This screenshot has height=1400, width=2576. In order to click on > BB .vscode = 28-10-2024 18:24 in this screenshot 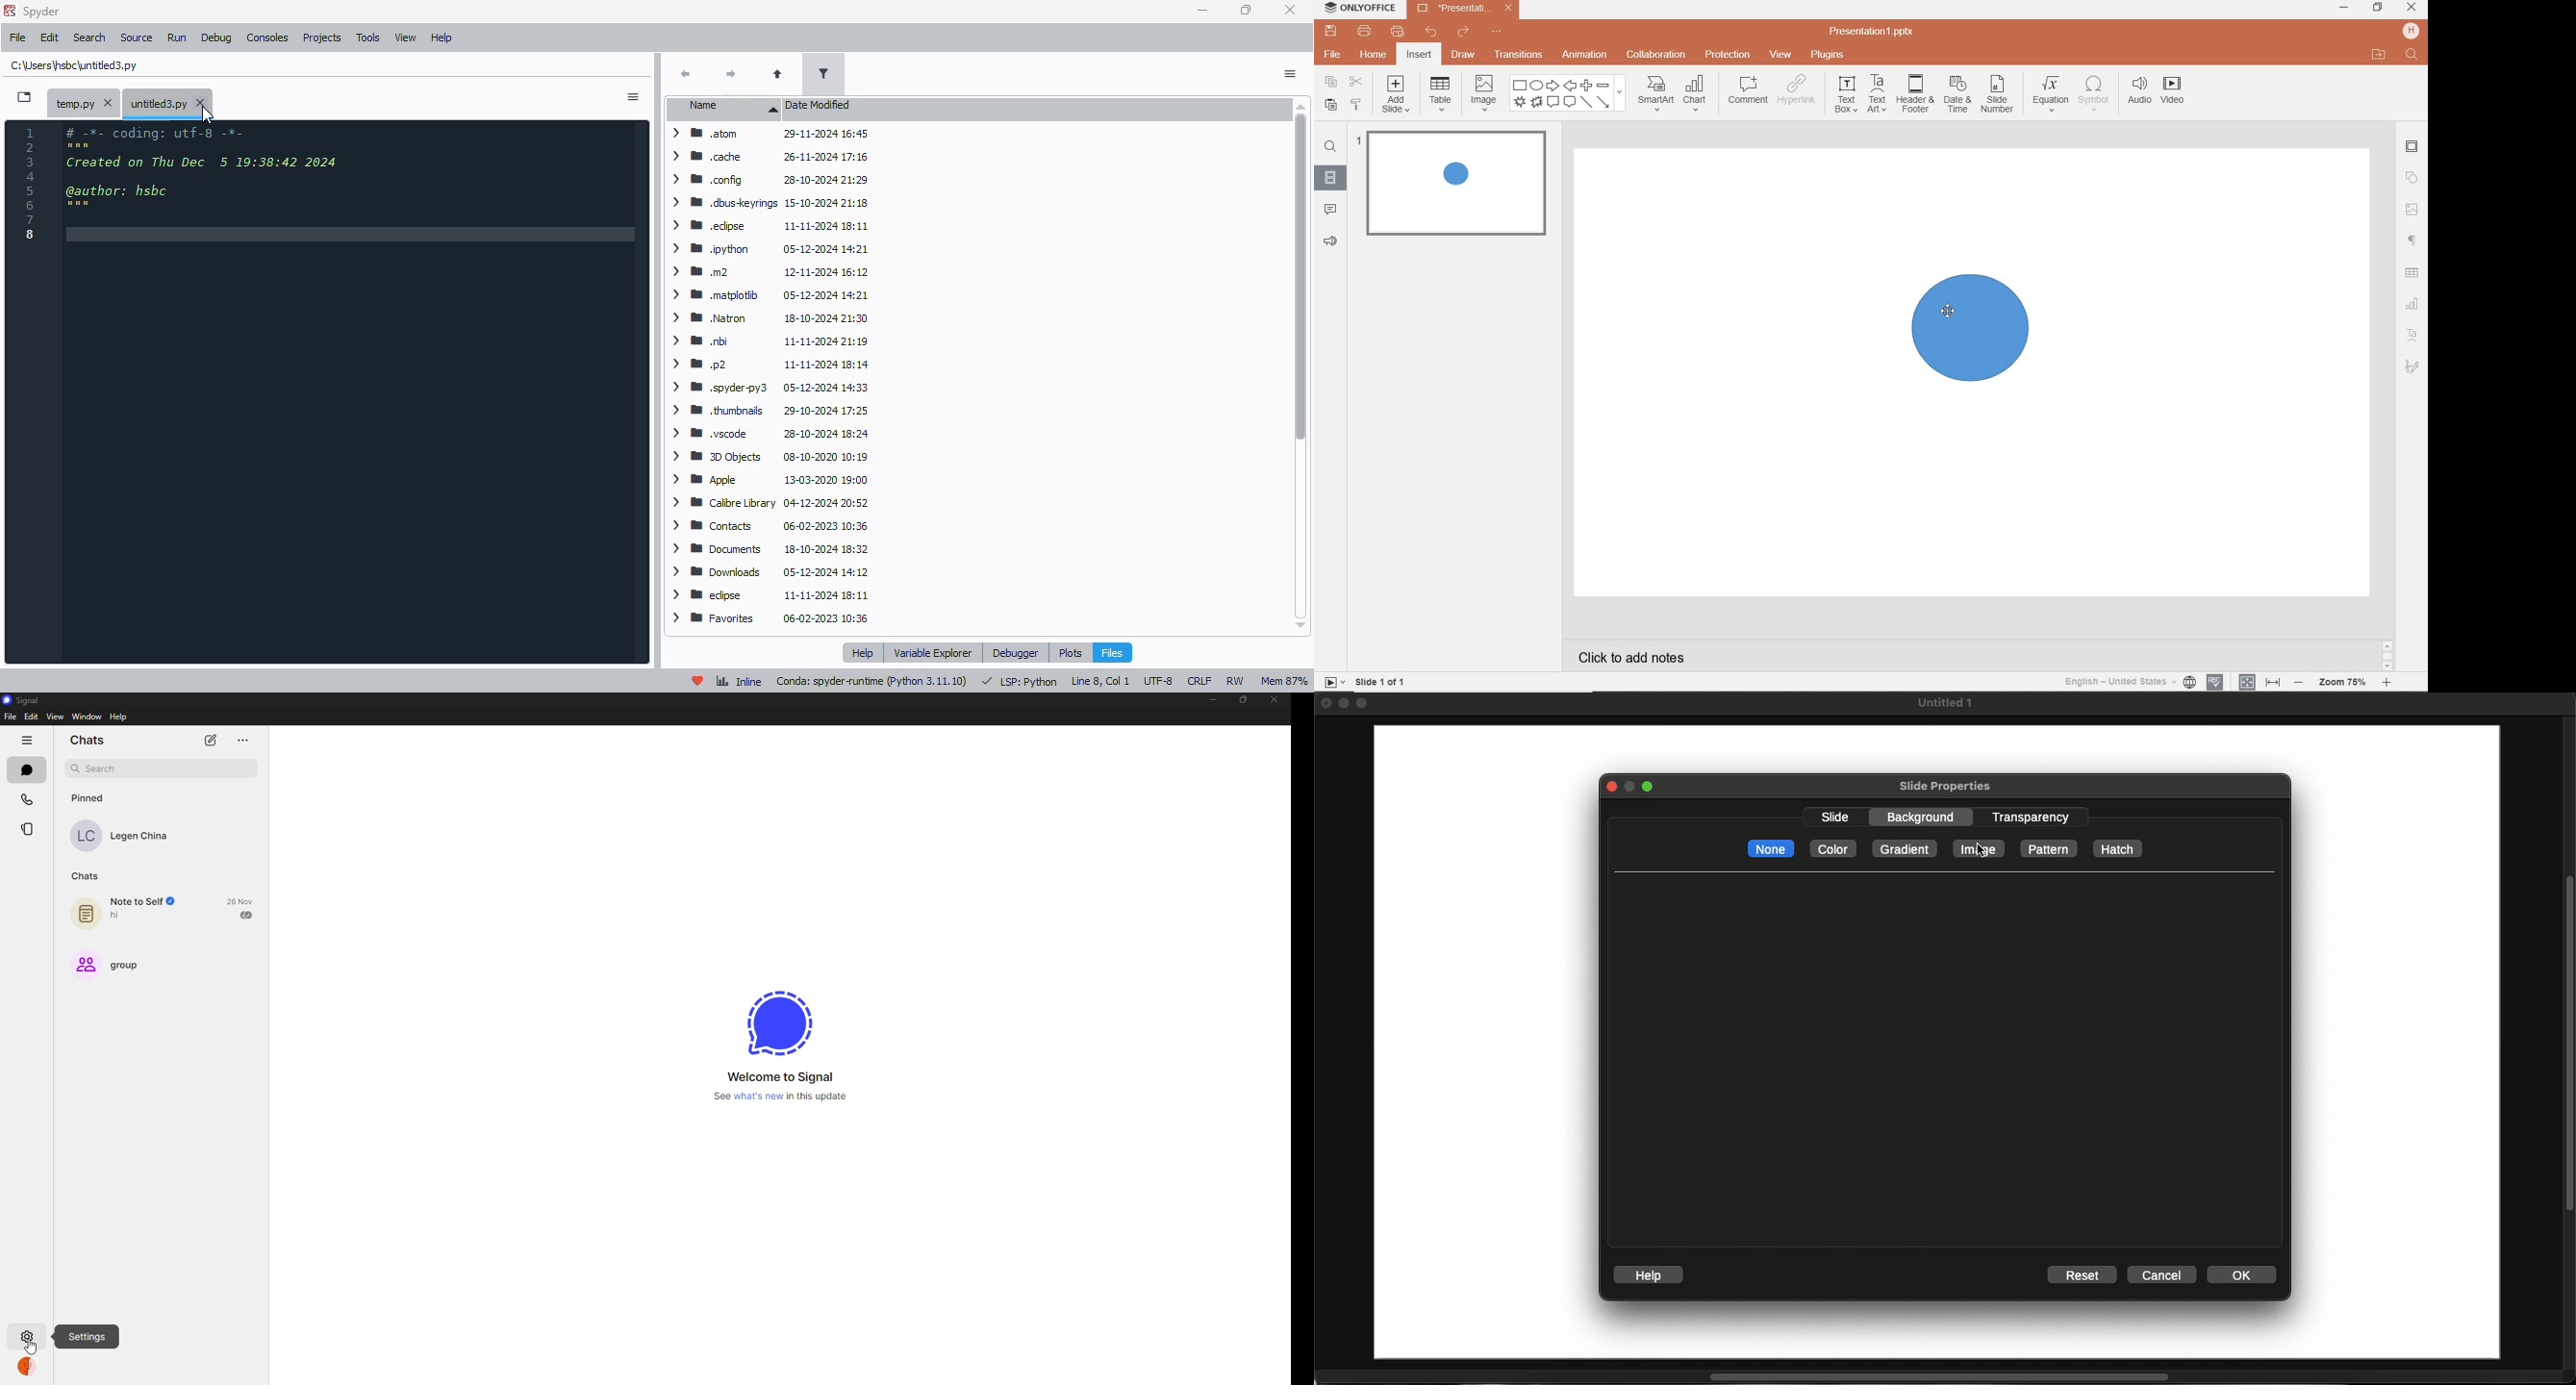, I will do `click(768, 435)`.